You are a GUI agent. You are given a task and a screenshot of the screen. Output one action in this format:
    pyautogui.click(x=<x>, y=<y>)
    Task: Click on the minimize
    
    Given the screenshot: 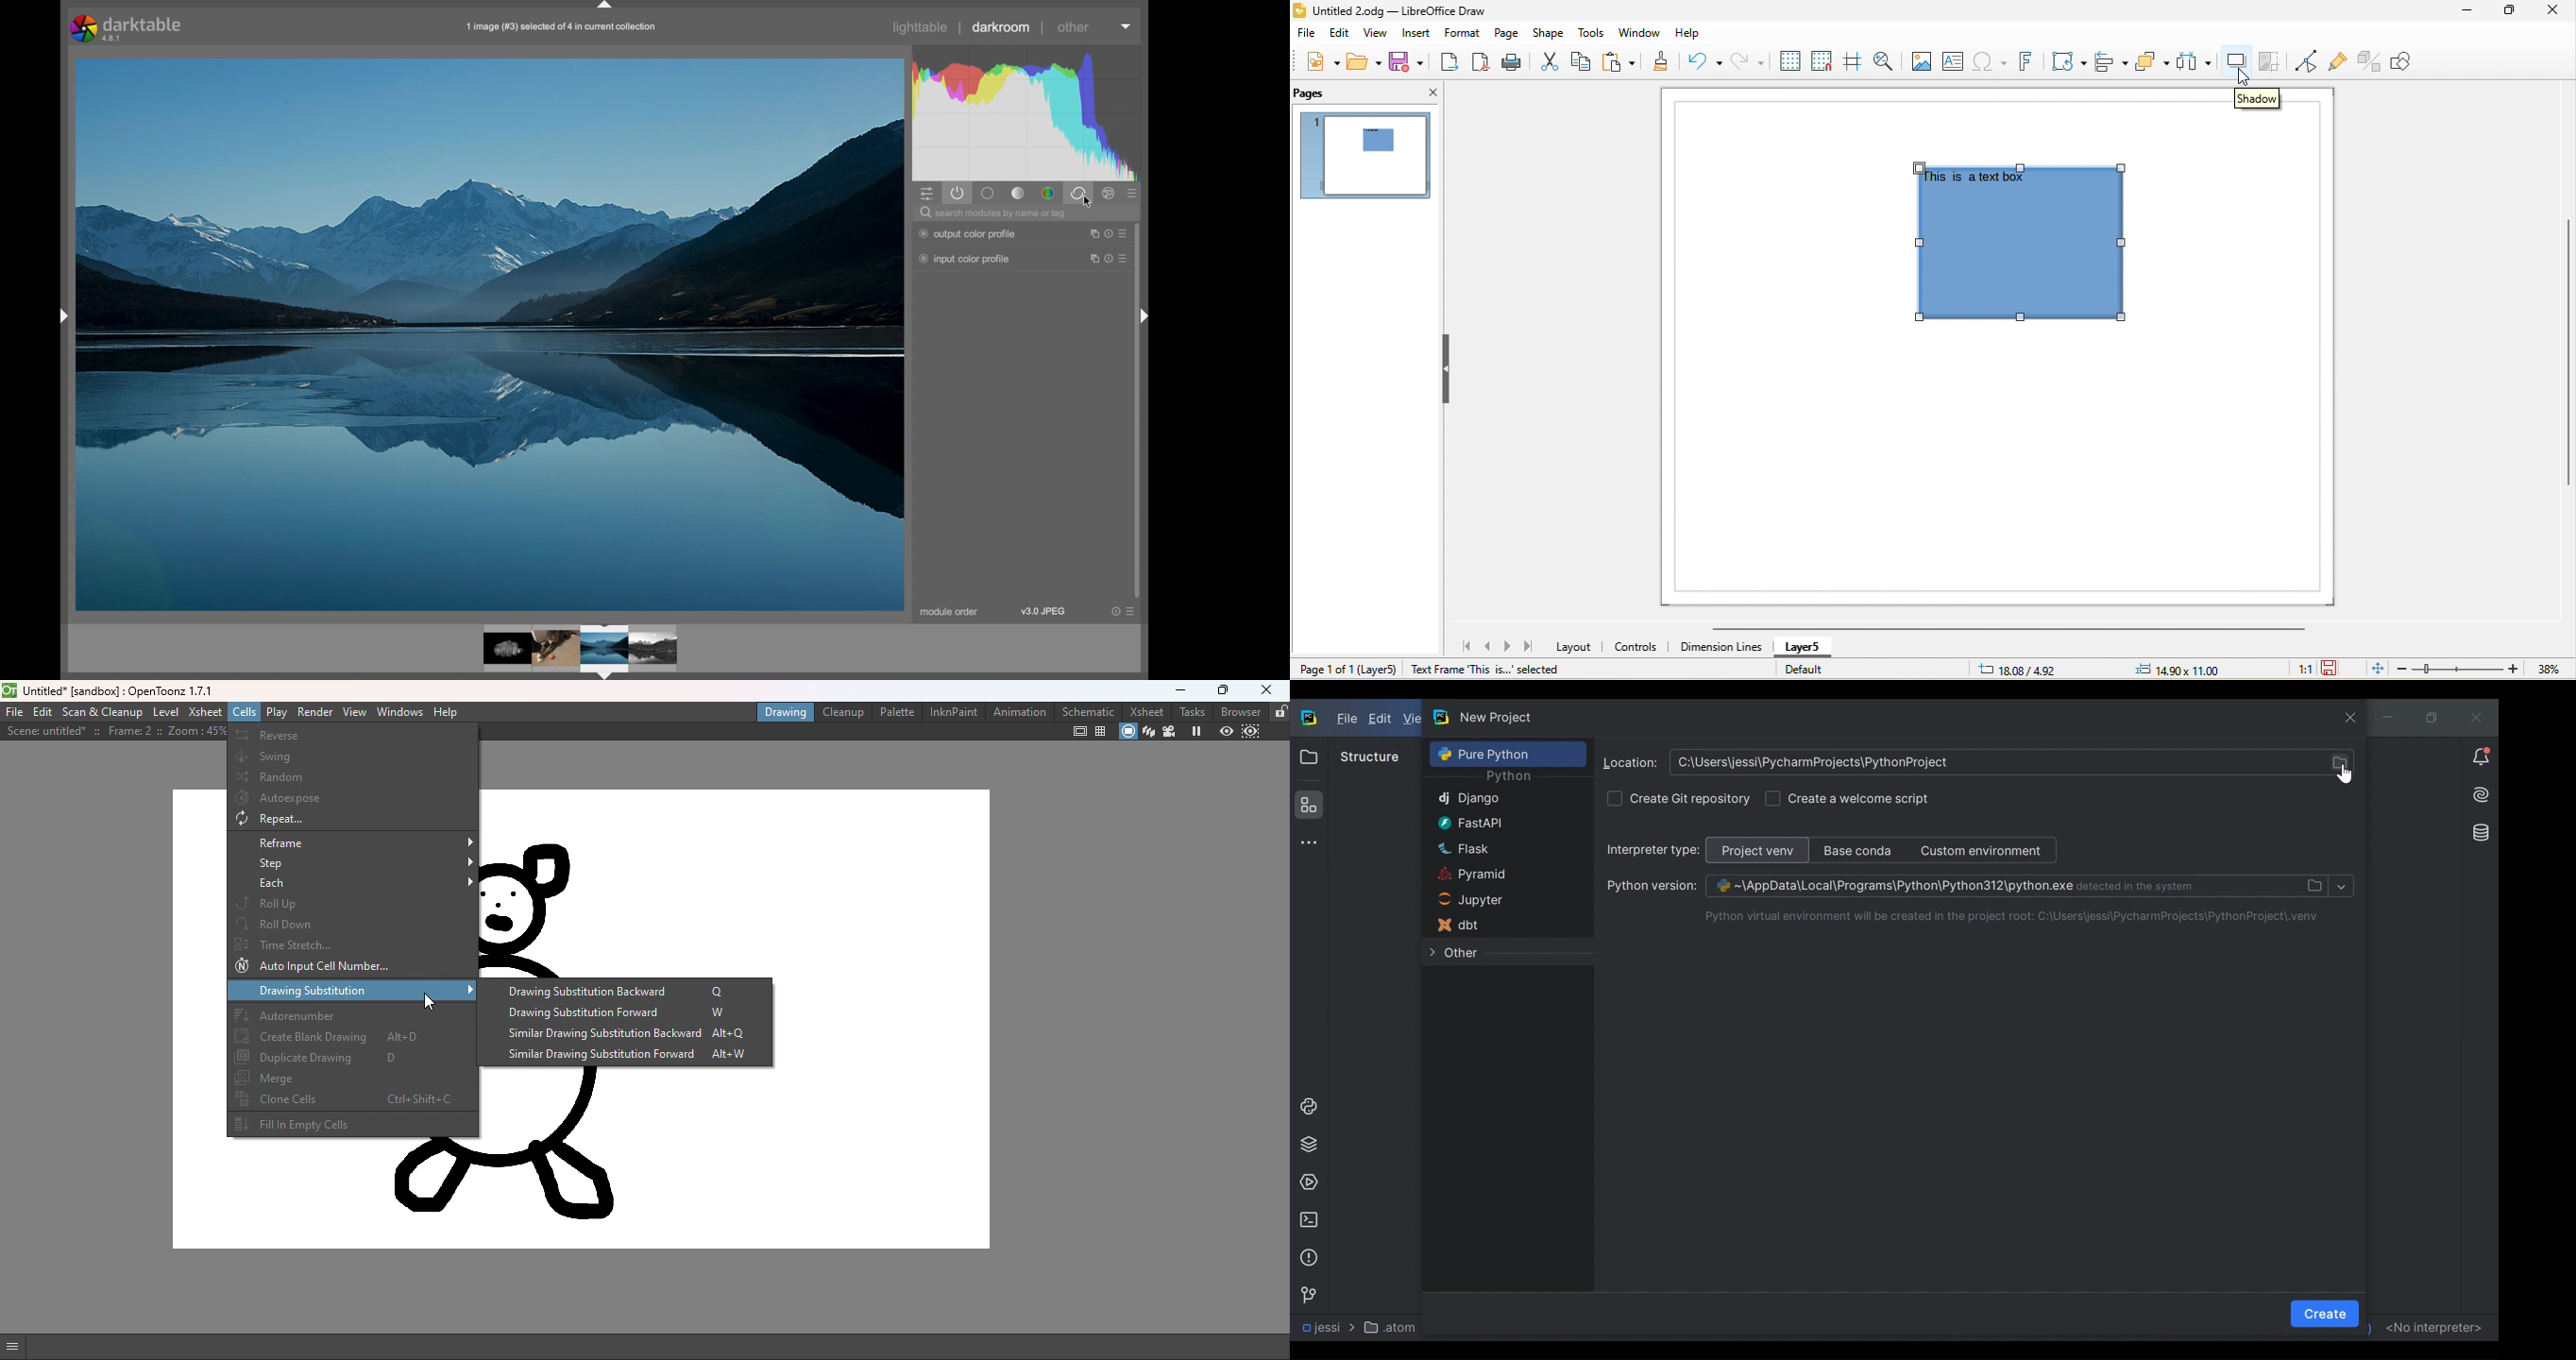 What is the action you would take?
    pyautogui.click(x=2390, y=717)
    